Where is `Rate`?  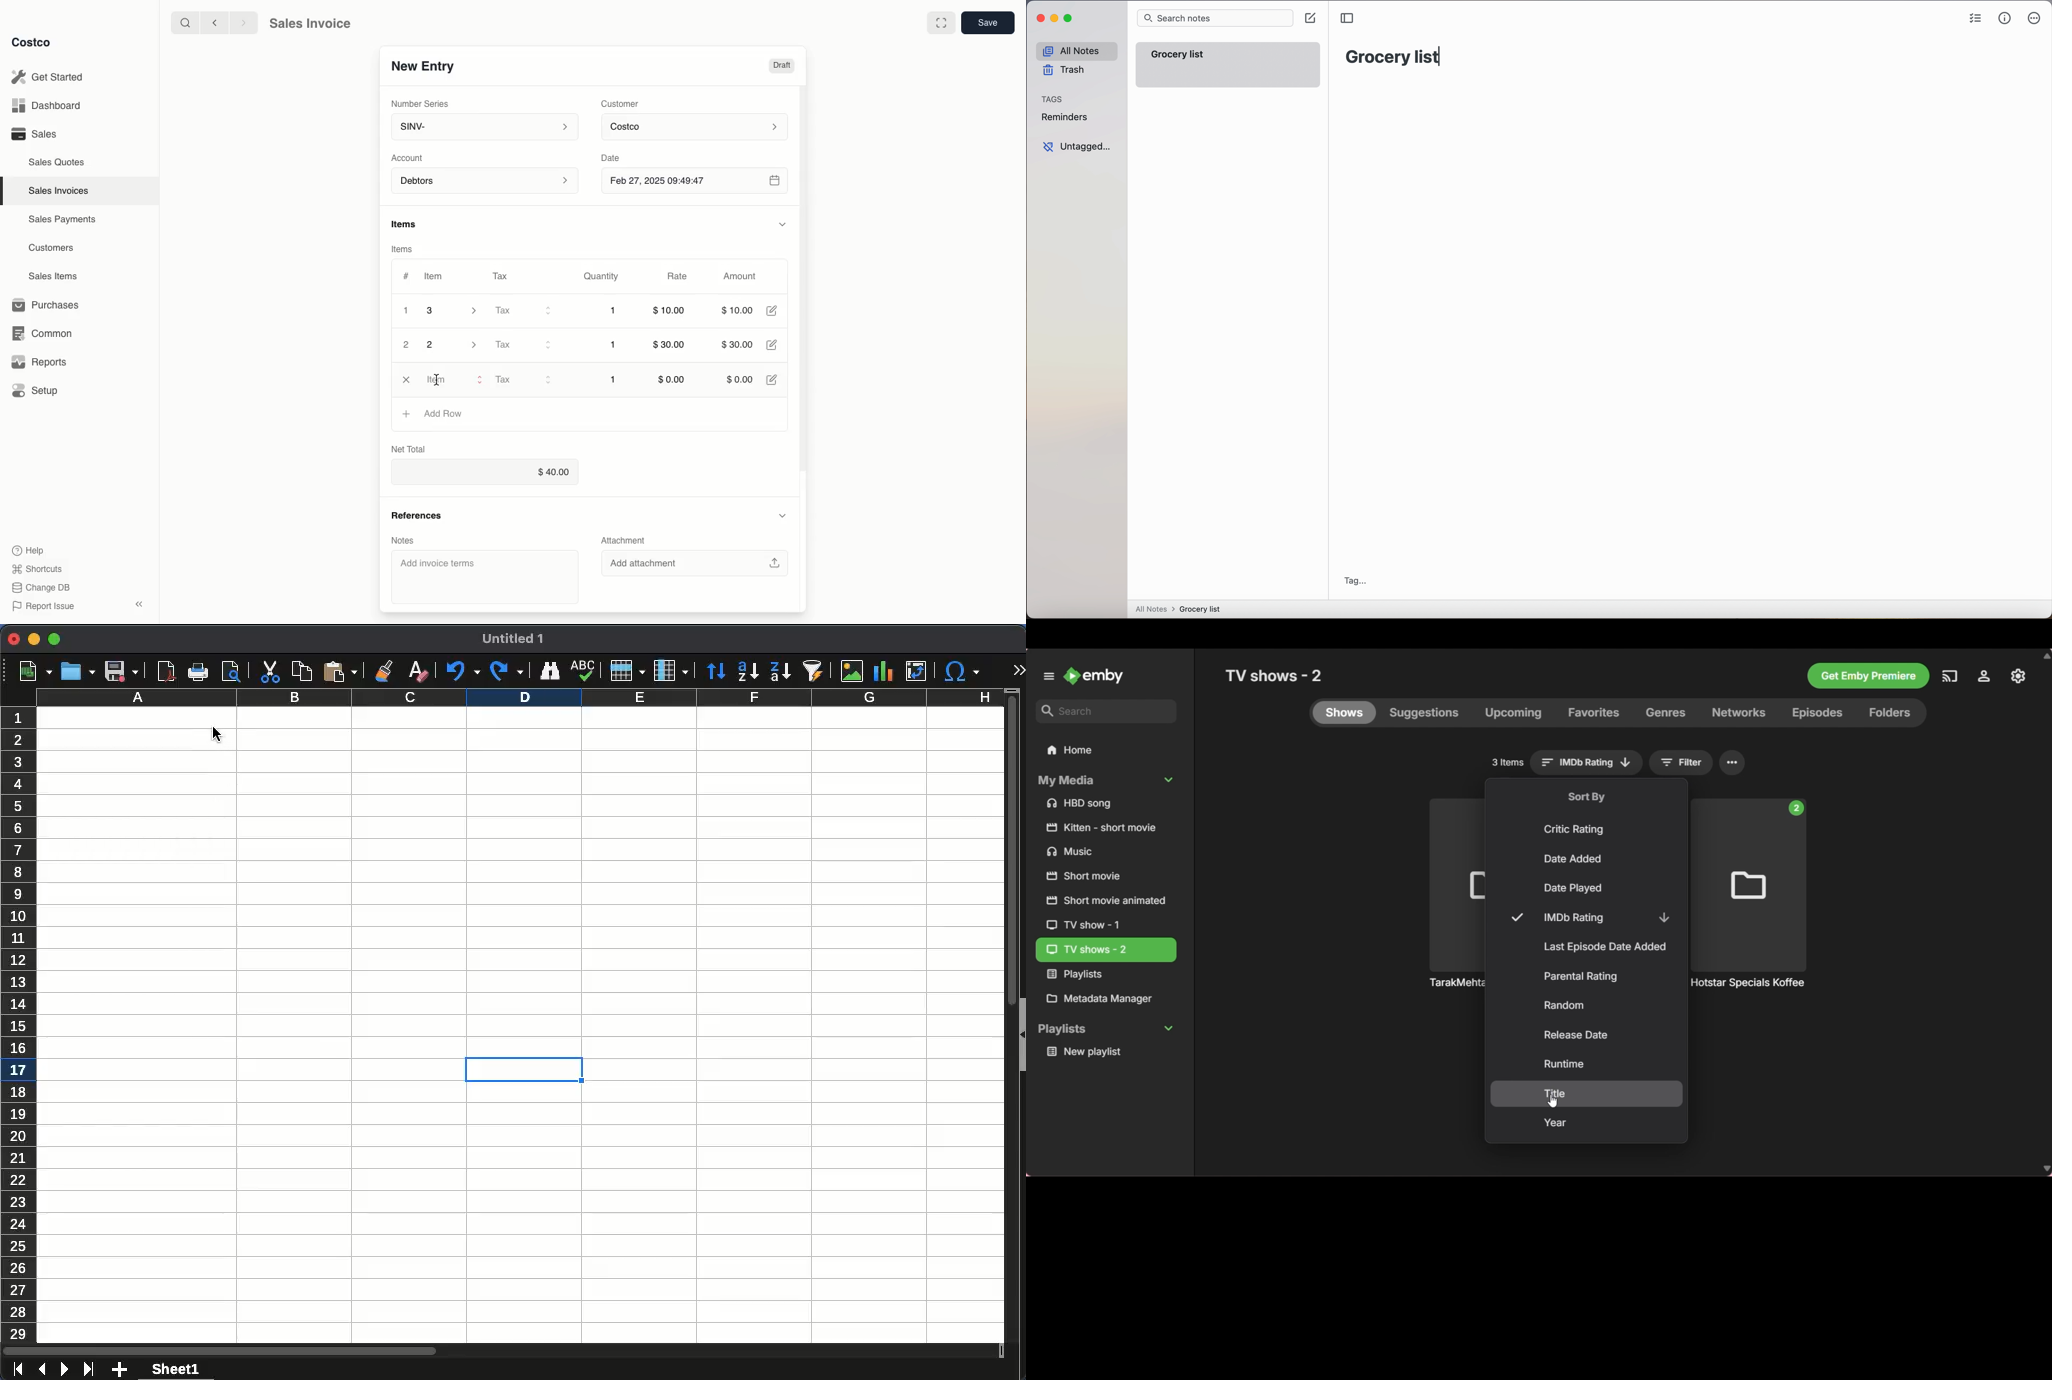 Rate is located at coordinates (678, 277).